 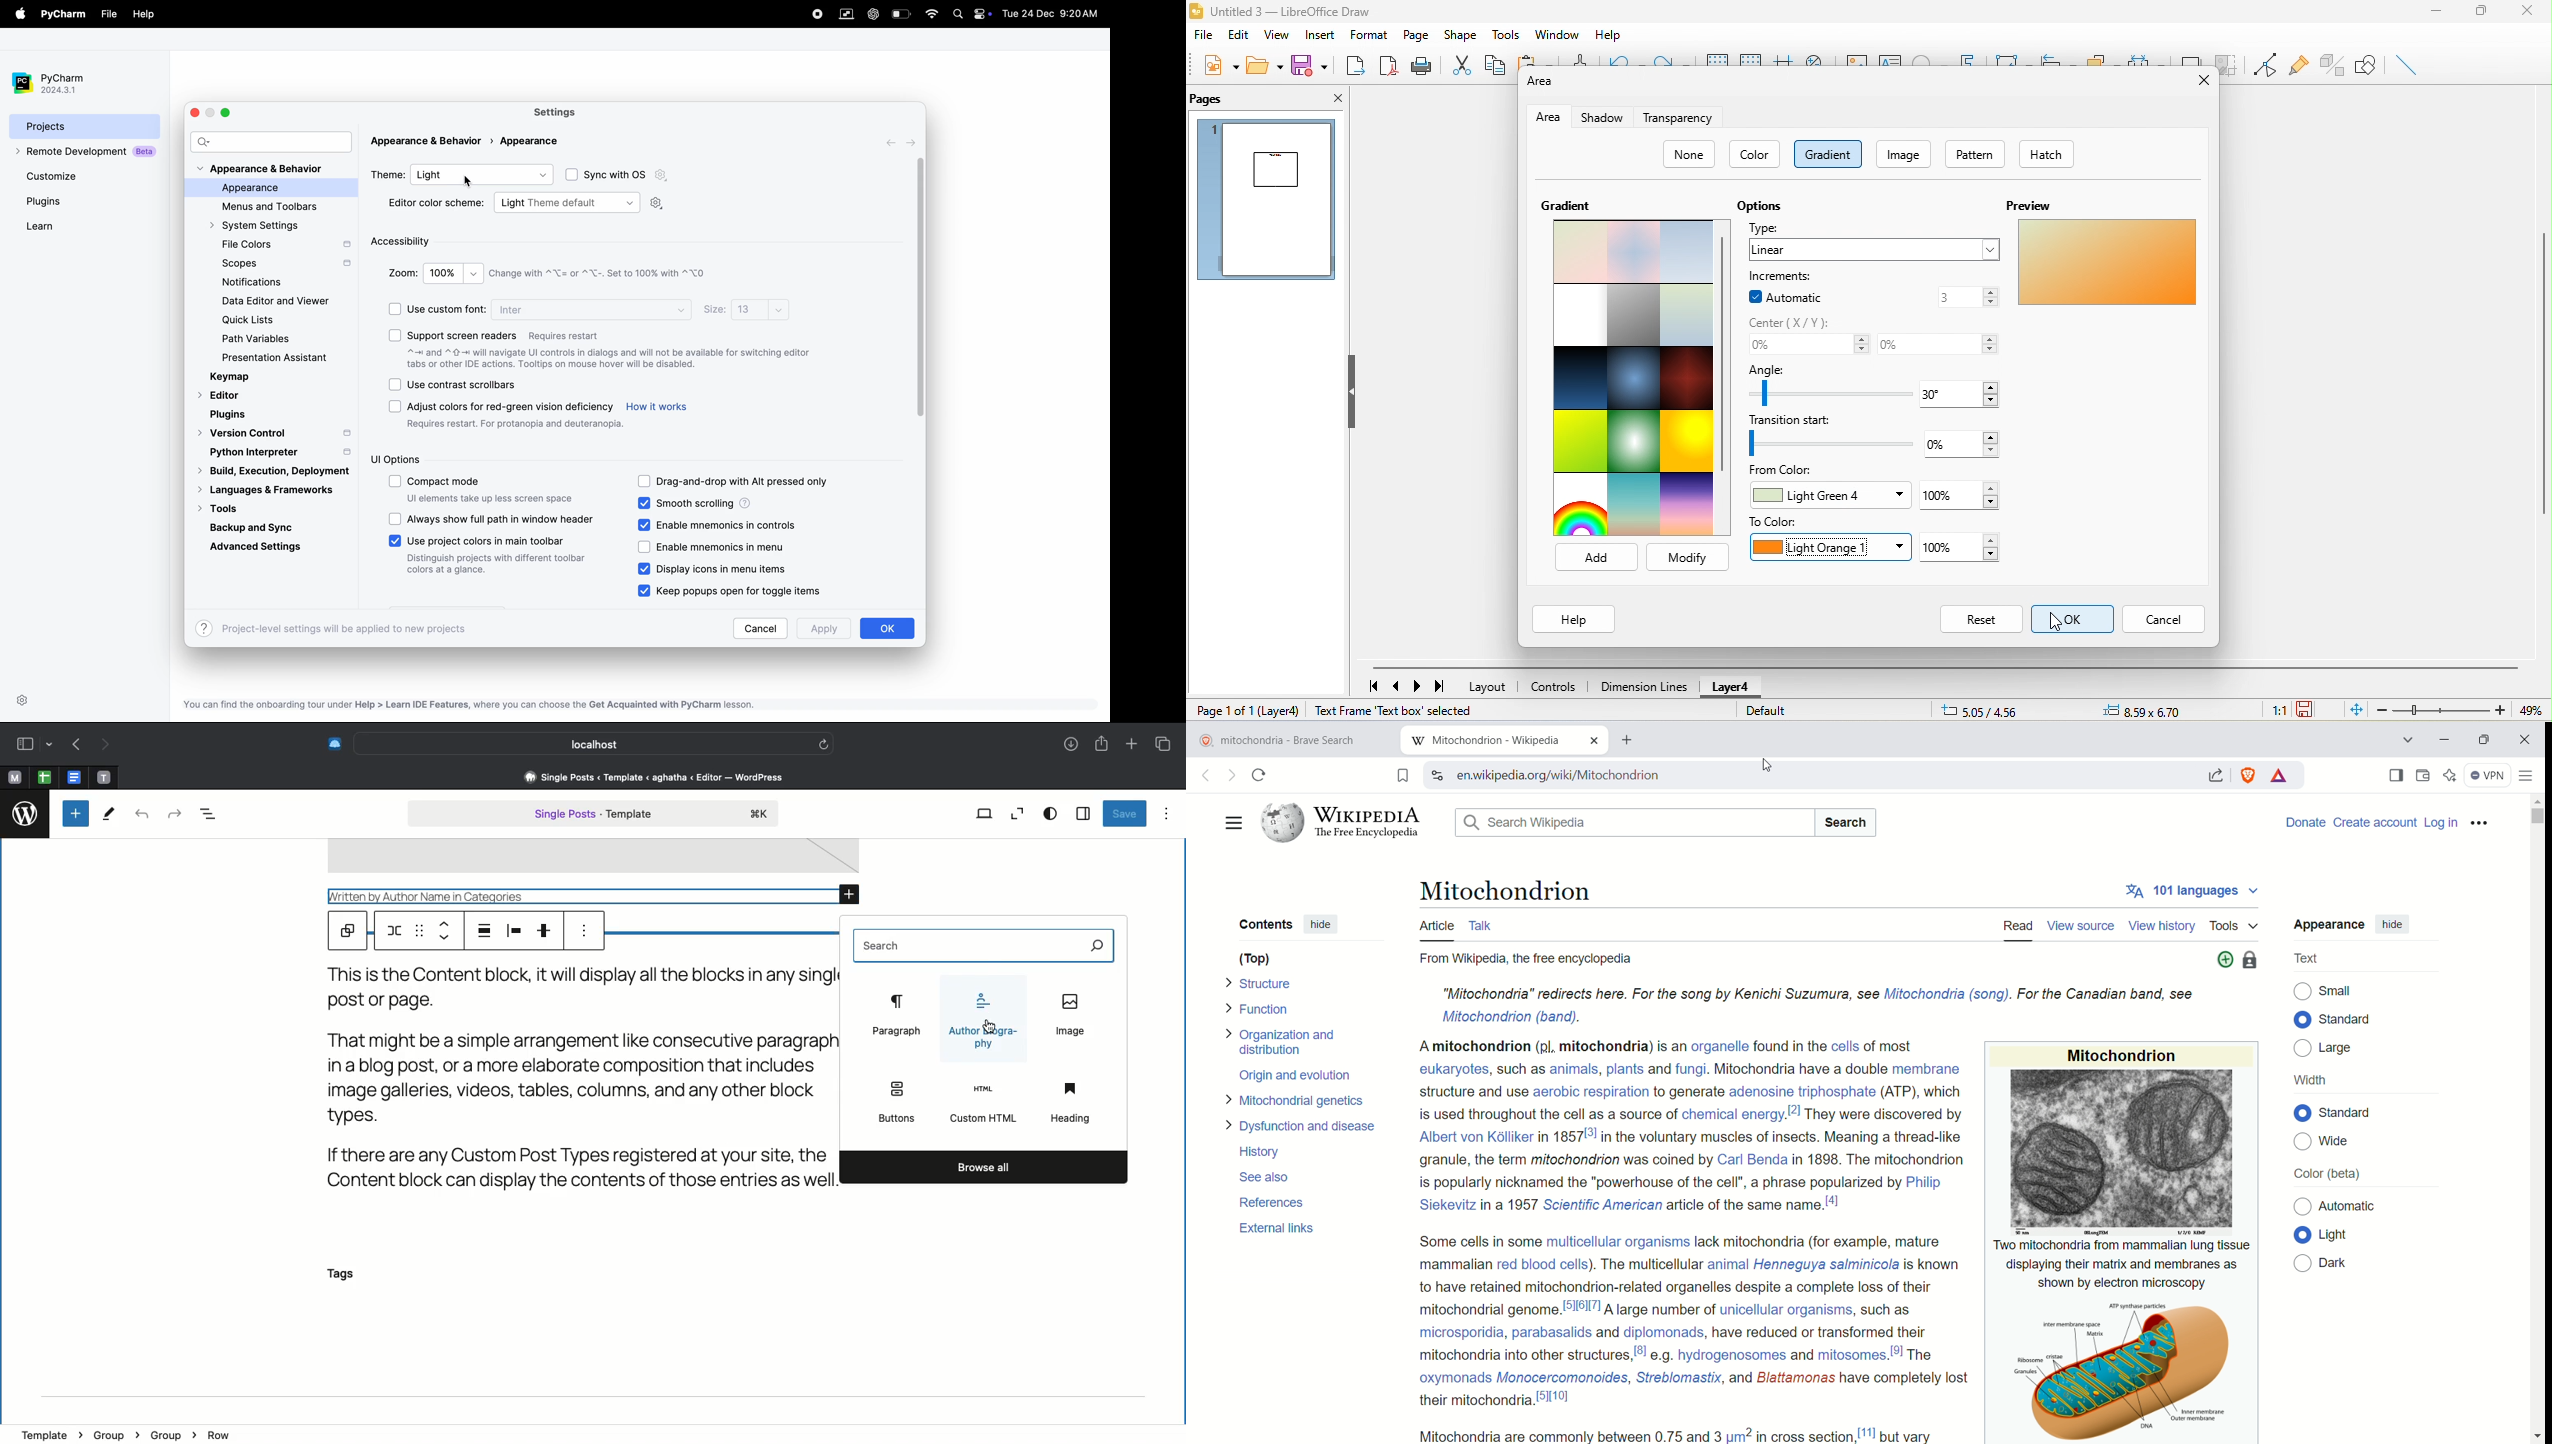 What do you see at coordinates (106, 745) in the screenshot?
I see `Forward` at bounding box center [106, 745].